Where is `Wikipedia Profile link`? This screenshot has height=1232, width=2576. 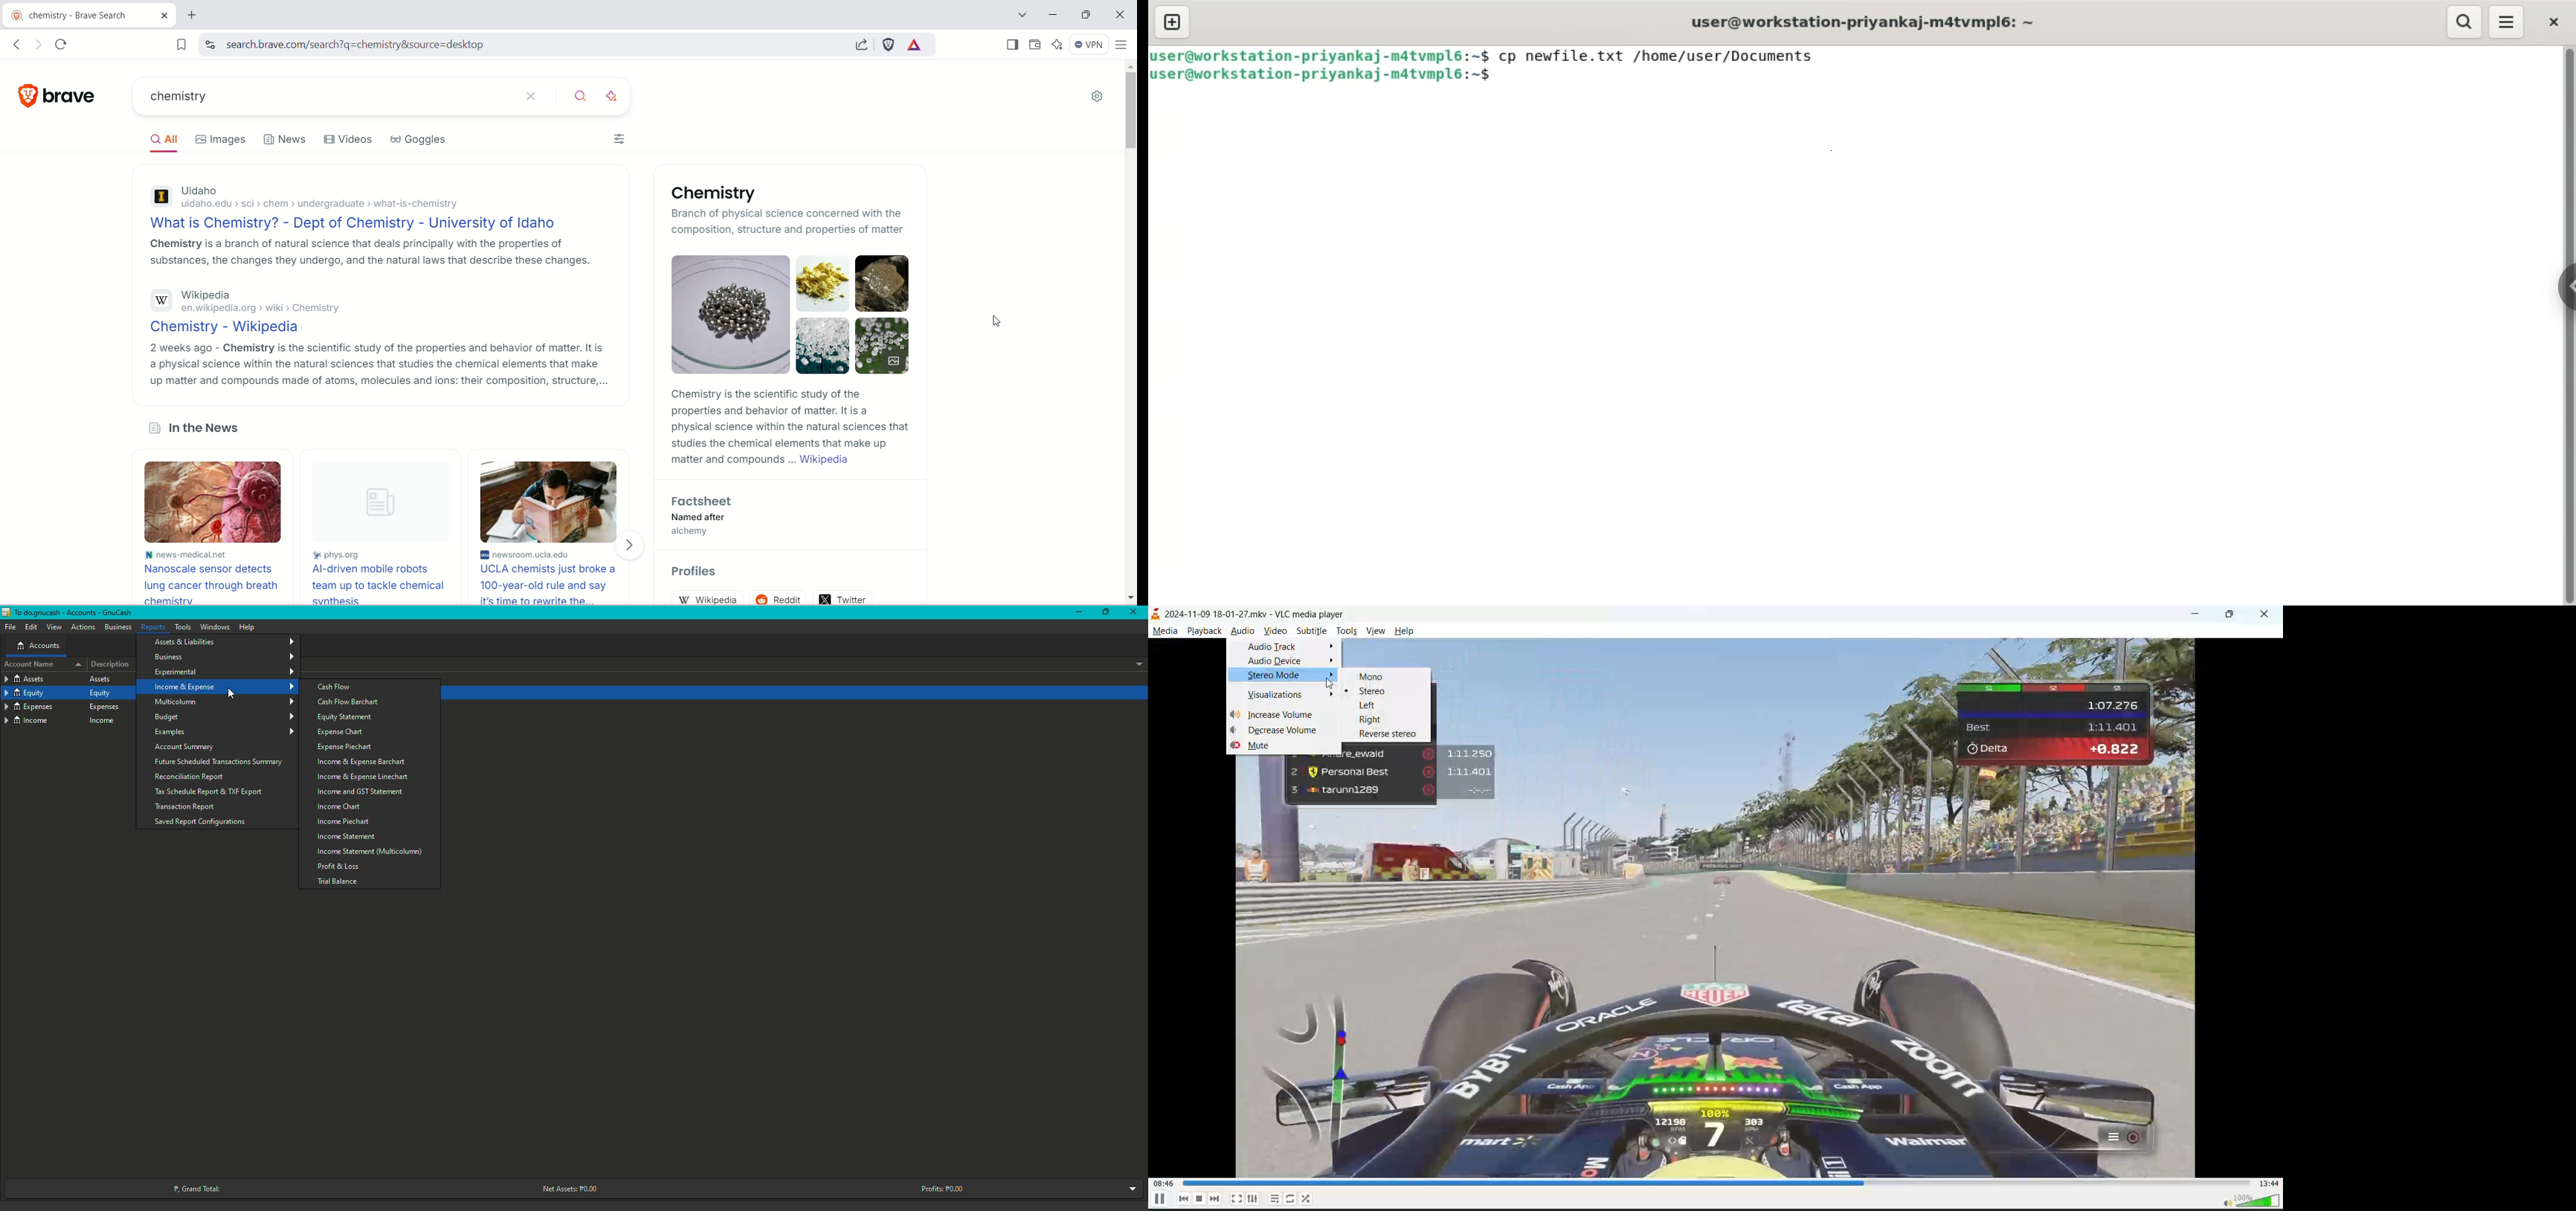
Wikipedia Profile link is located at coordinates (709, 598).